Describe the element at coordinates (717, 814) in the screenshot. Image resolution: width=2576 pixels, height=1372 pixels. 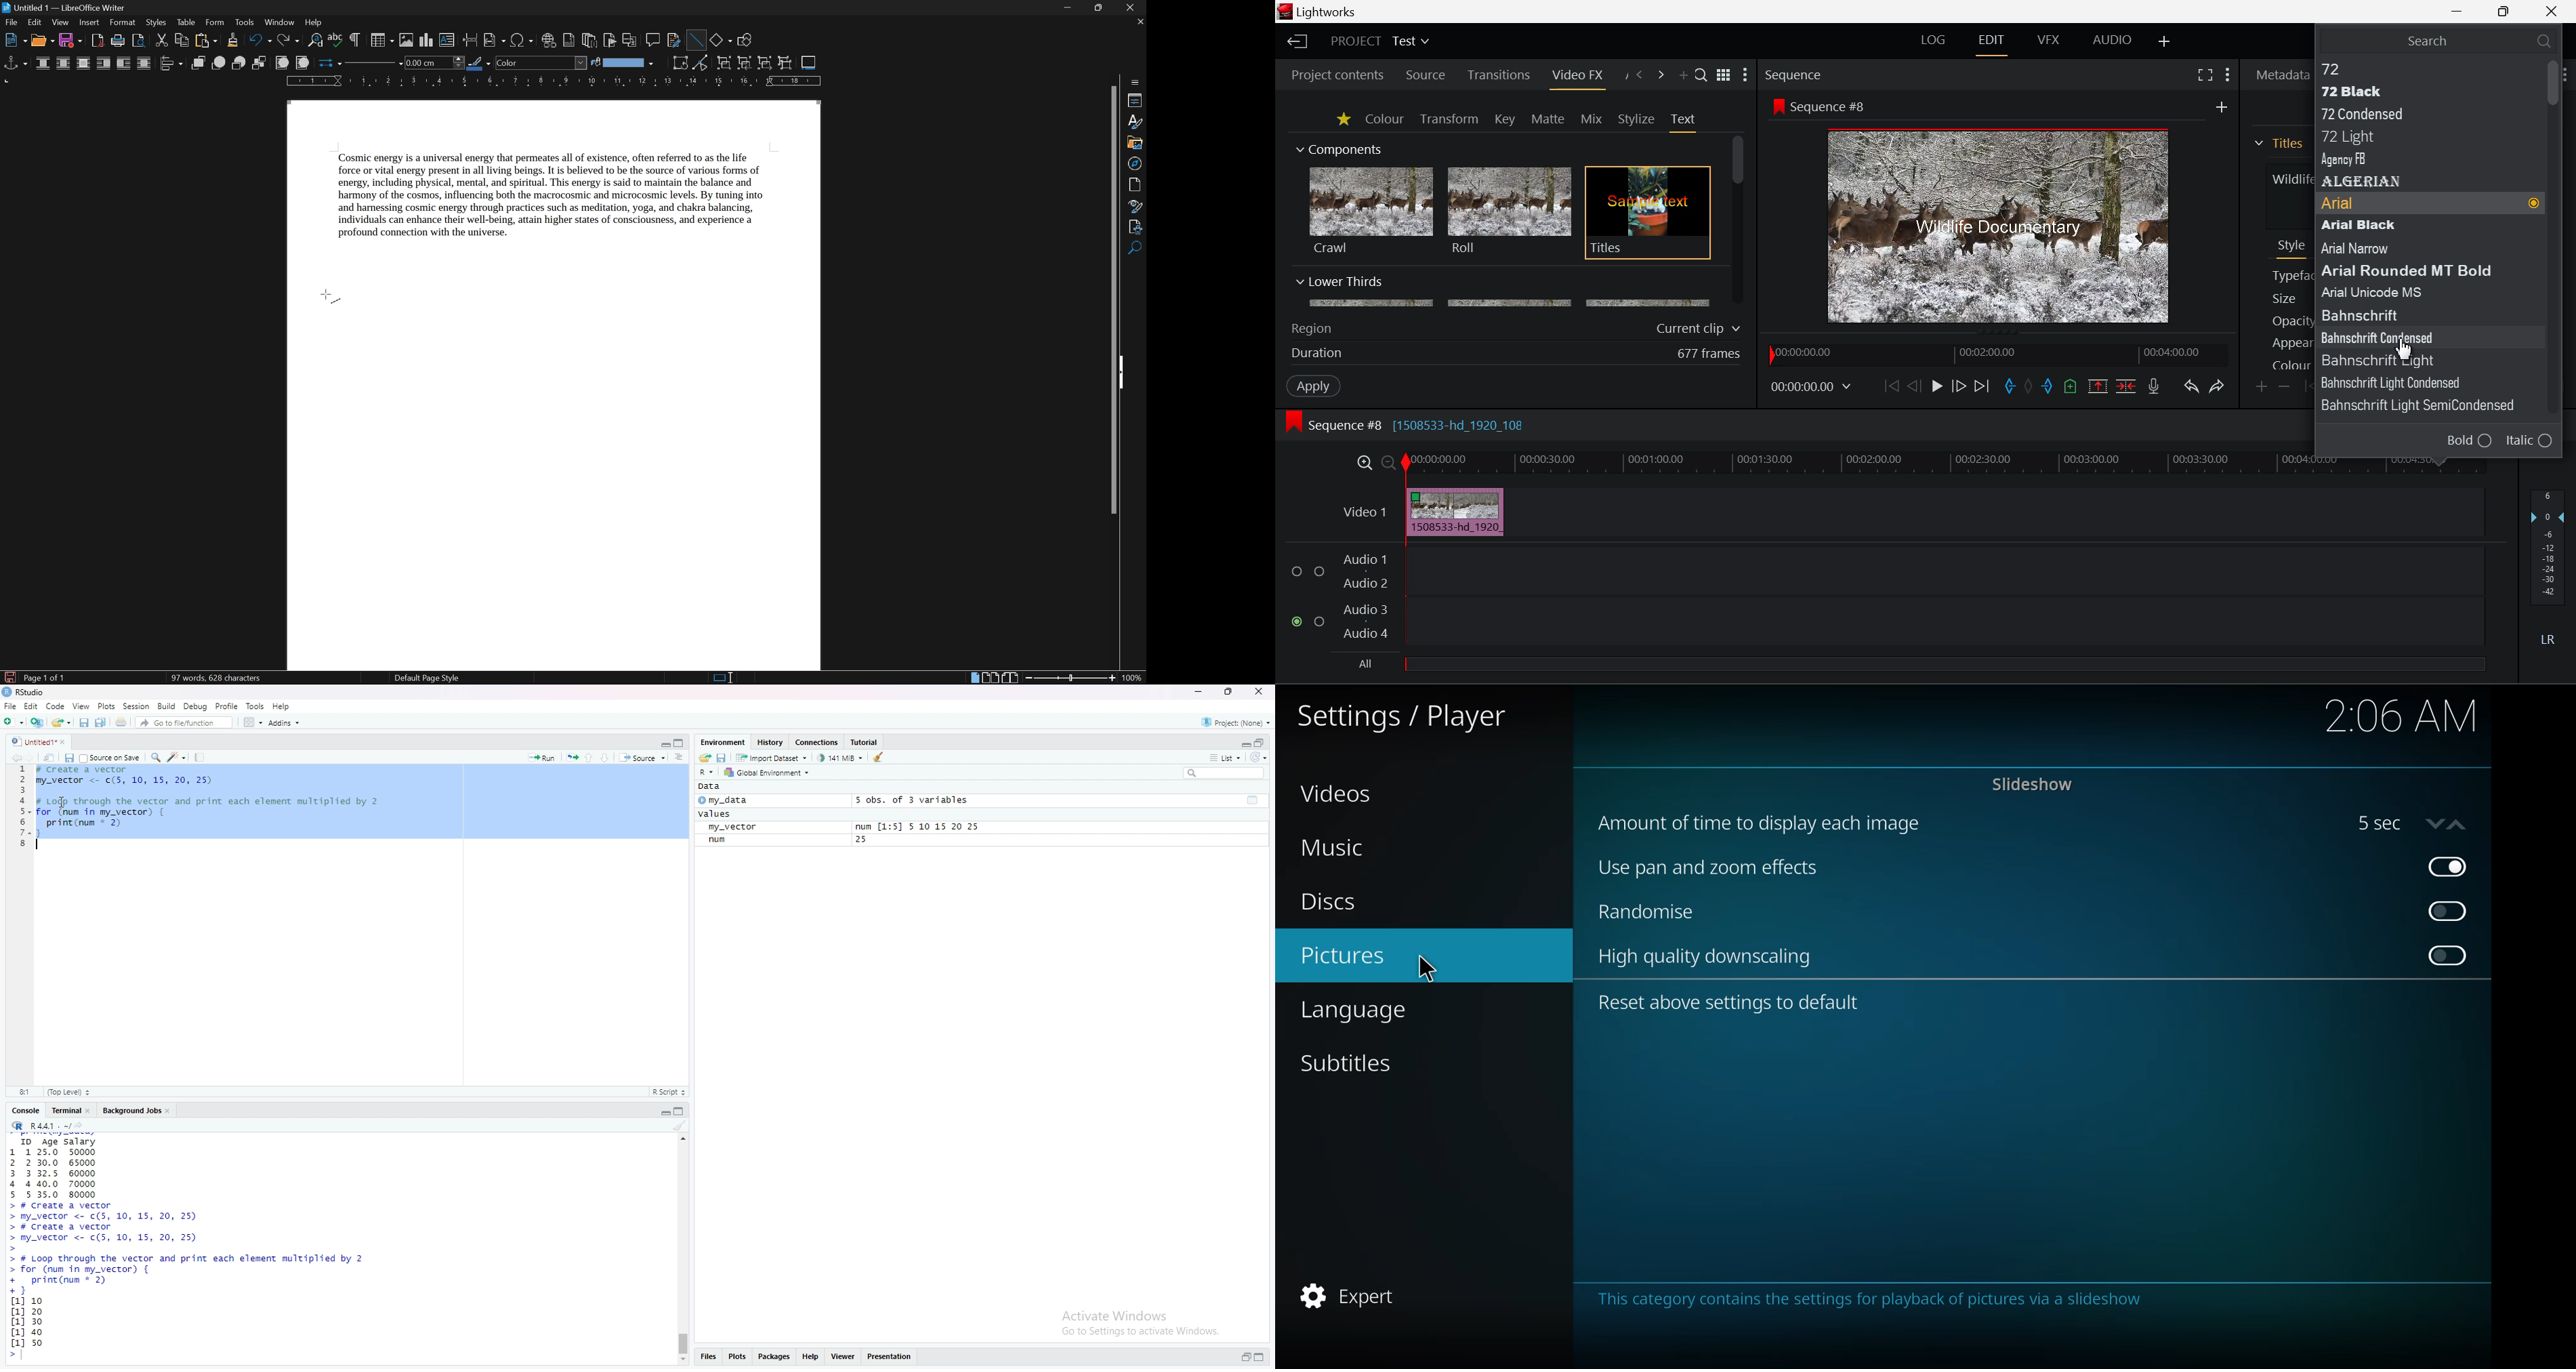
I see `values` at that location.